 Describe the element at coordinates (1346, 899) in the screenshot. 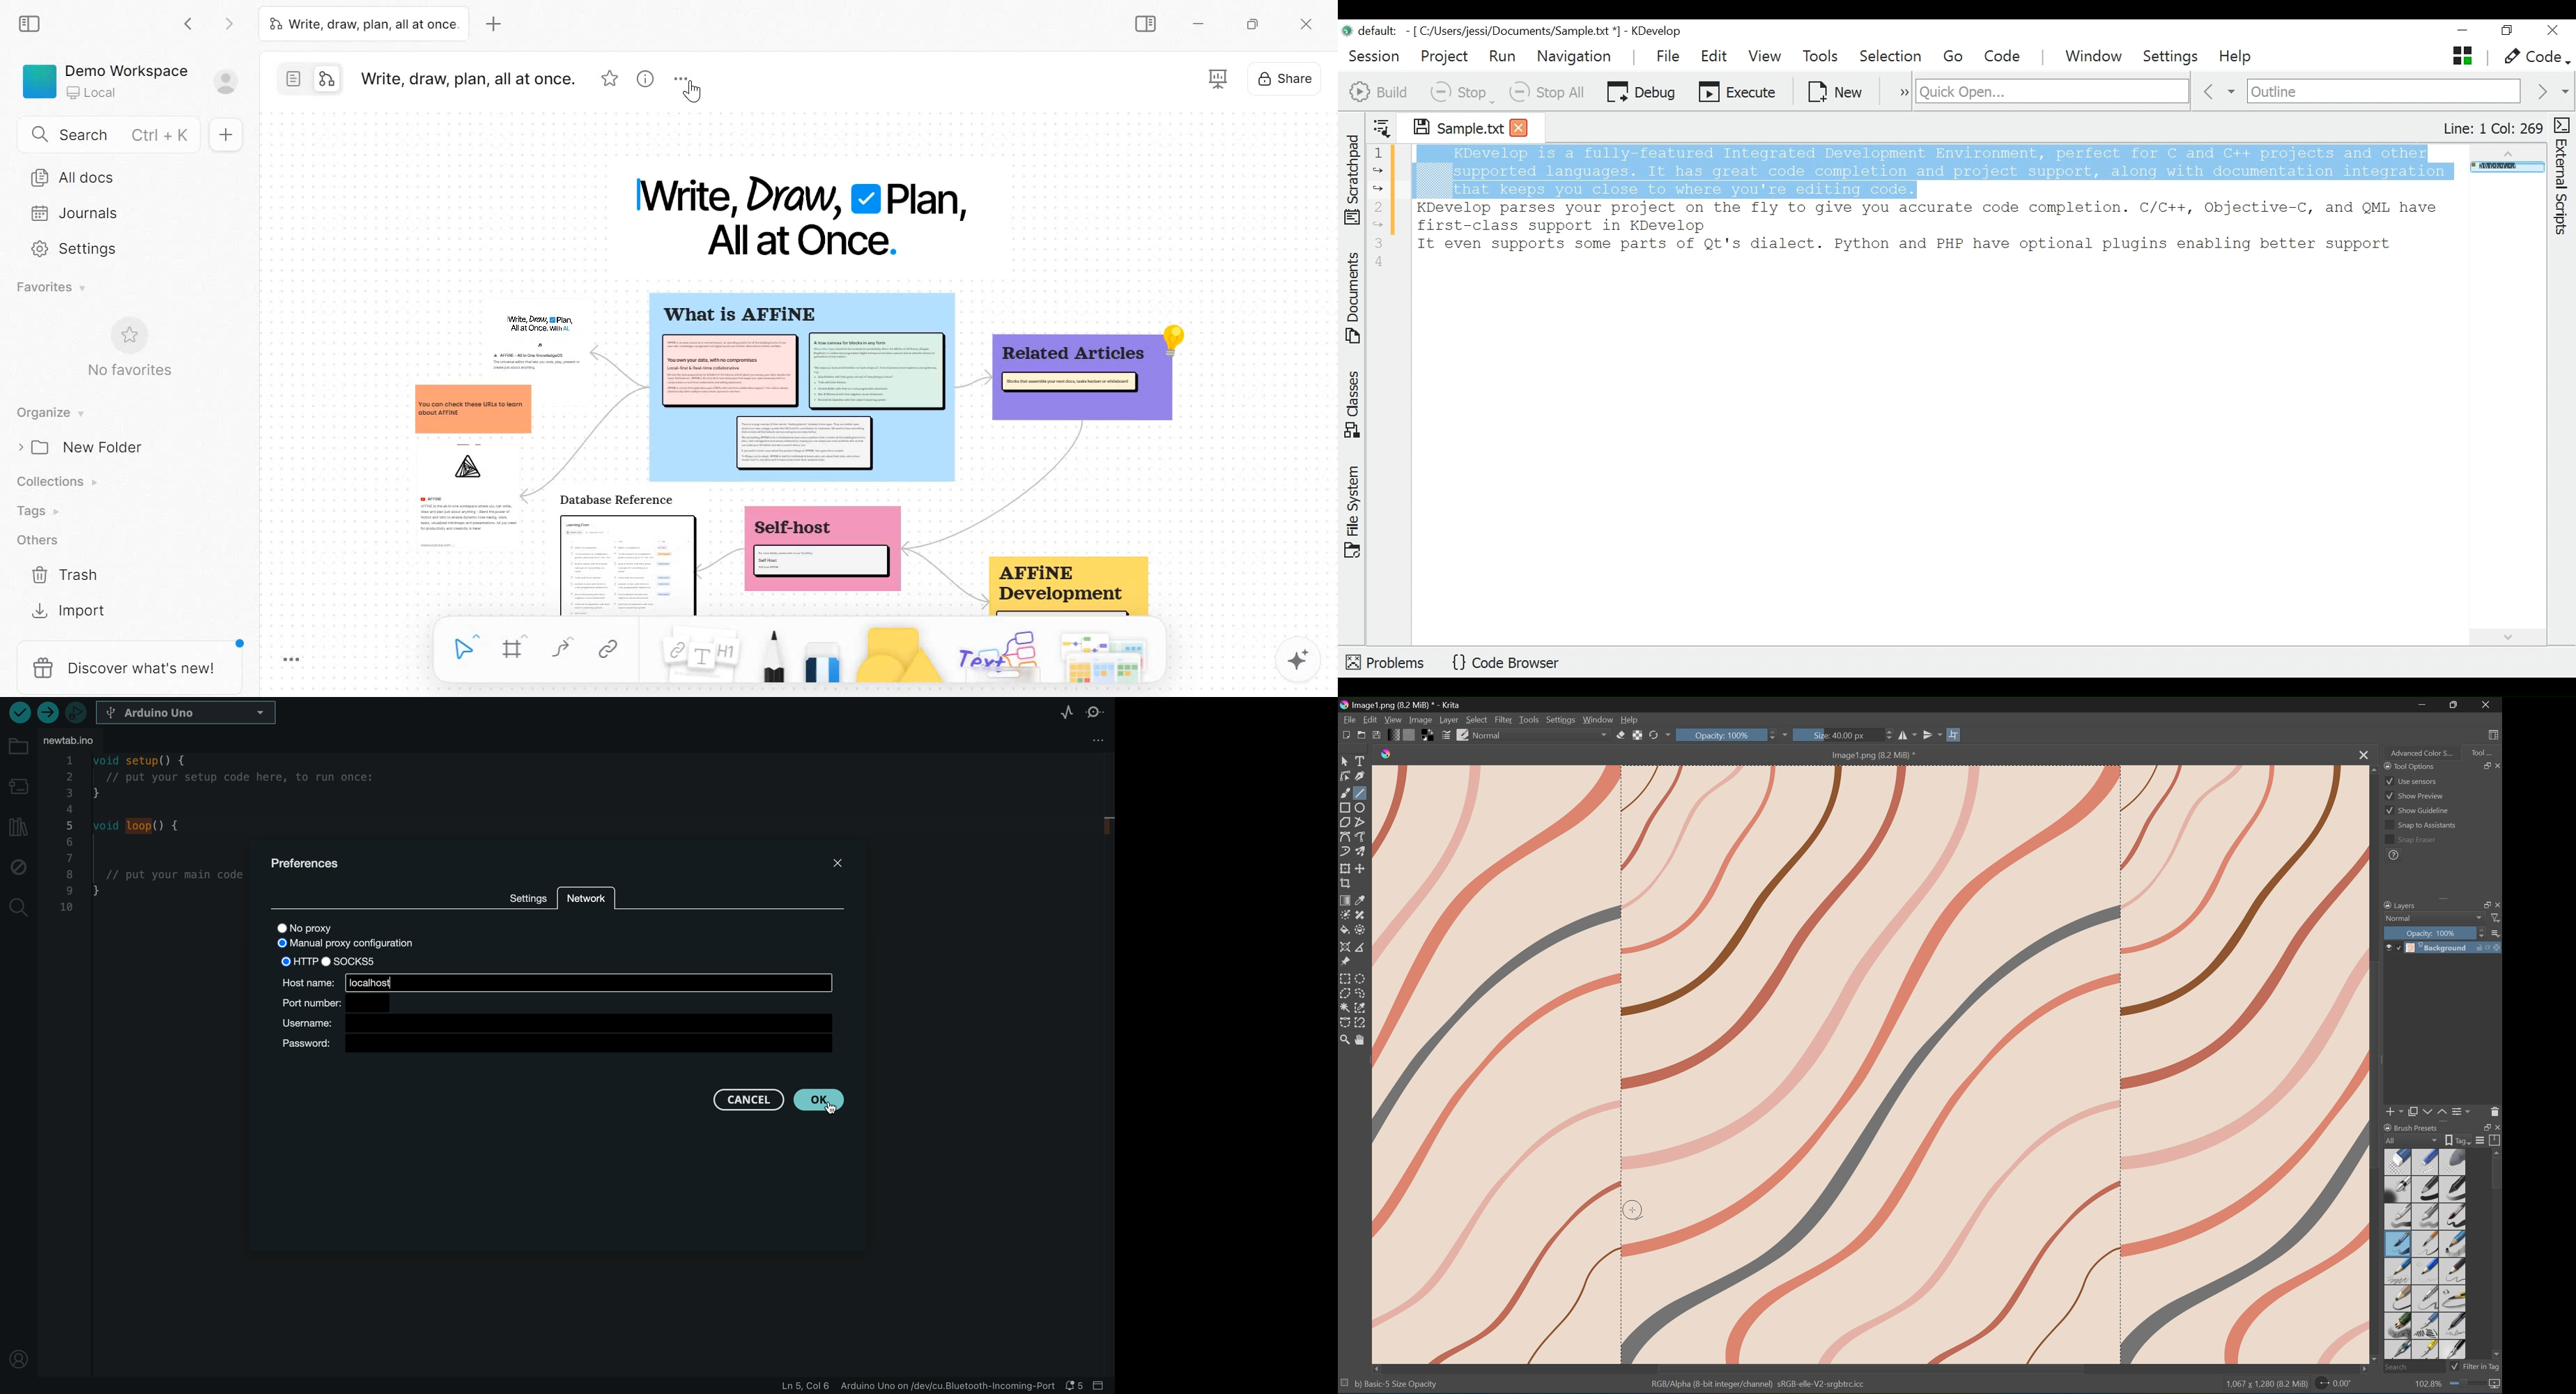

I see `Draw a gradient` at that location.